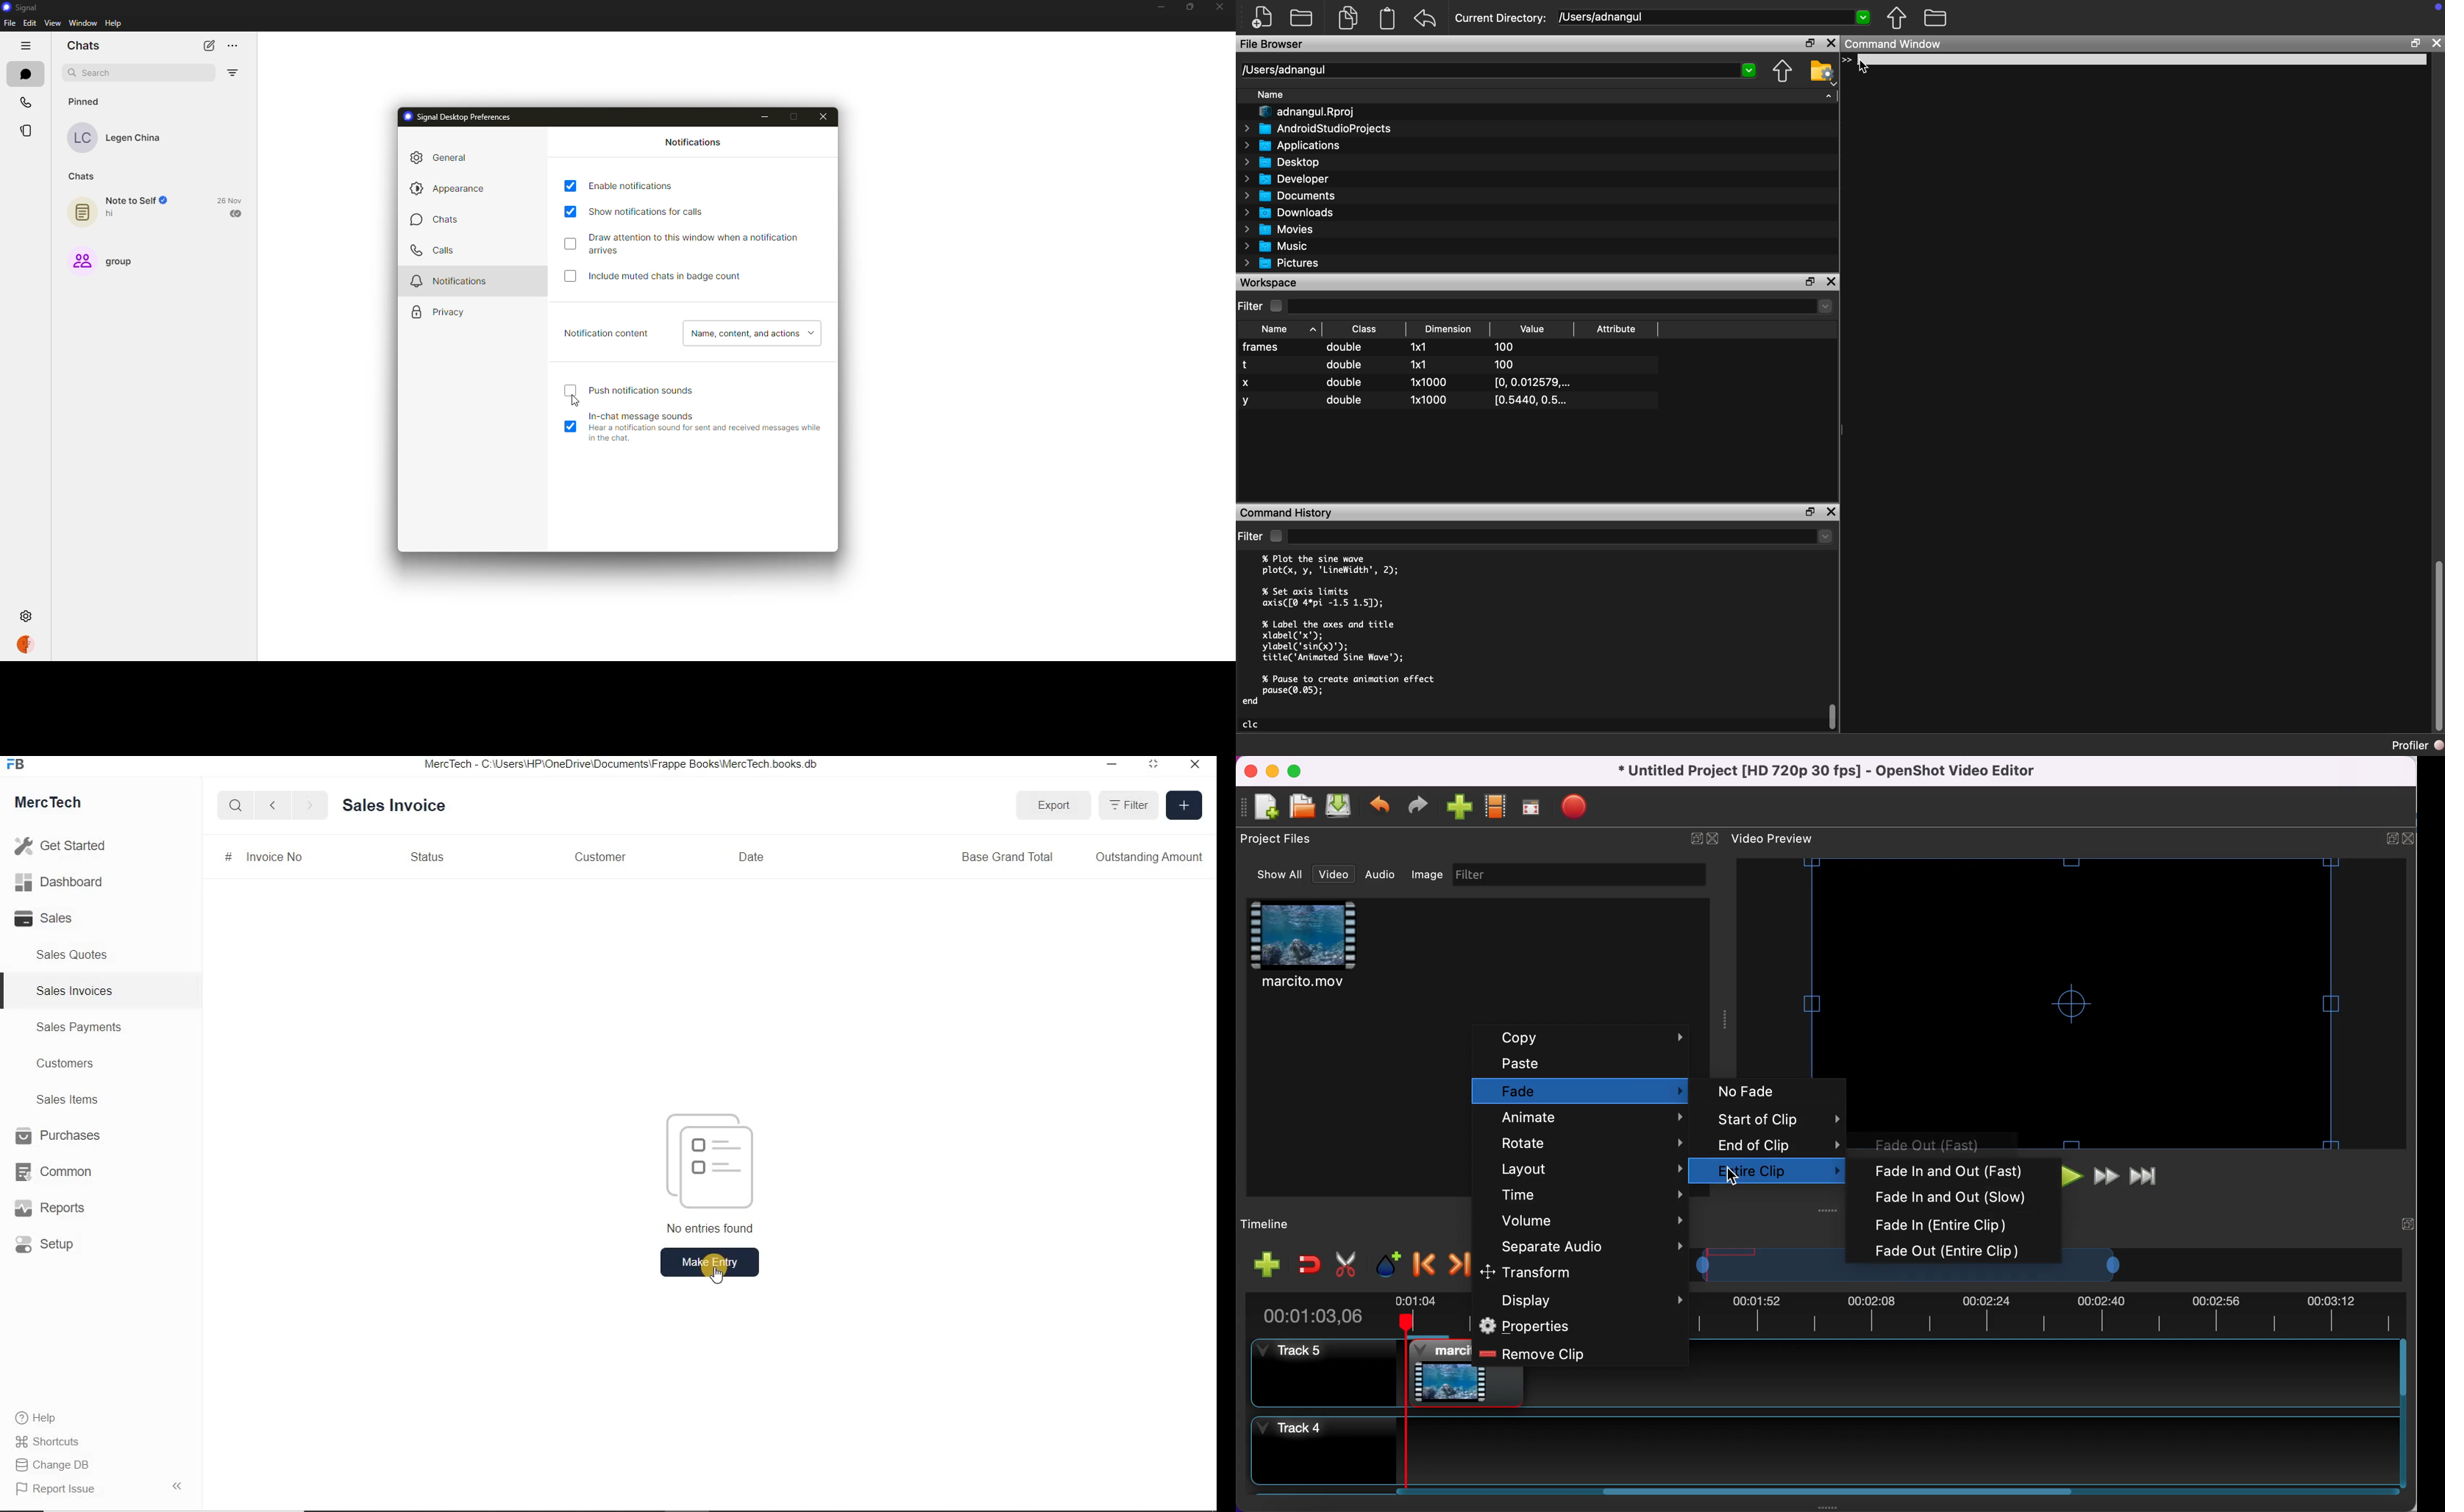 This screenshot has width=2464, height=1512. Describe the element at coordinates (275, 806) in the screenshot. I see `Go back` at that location.